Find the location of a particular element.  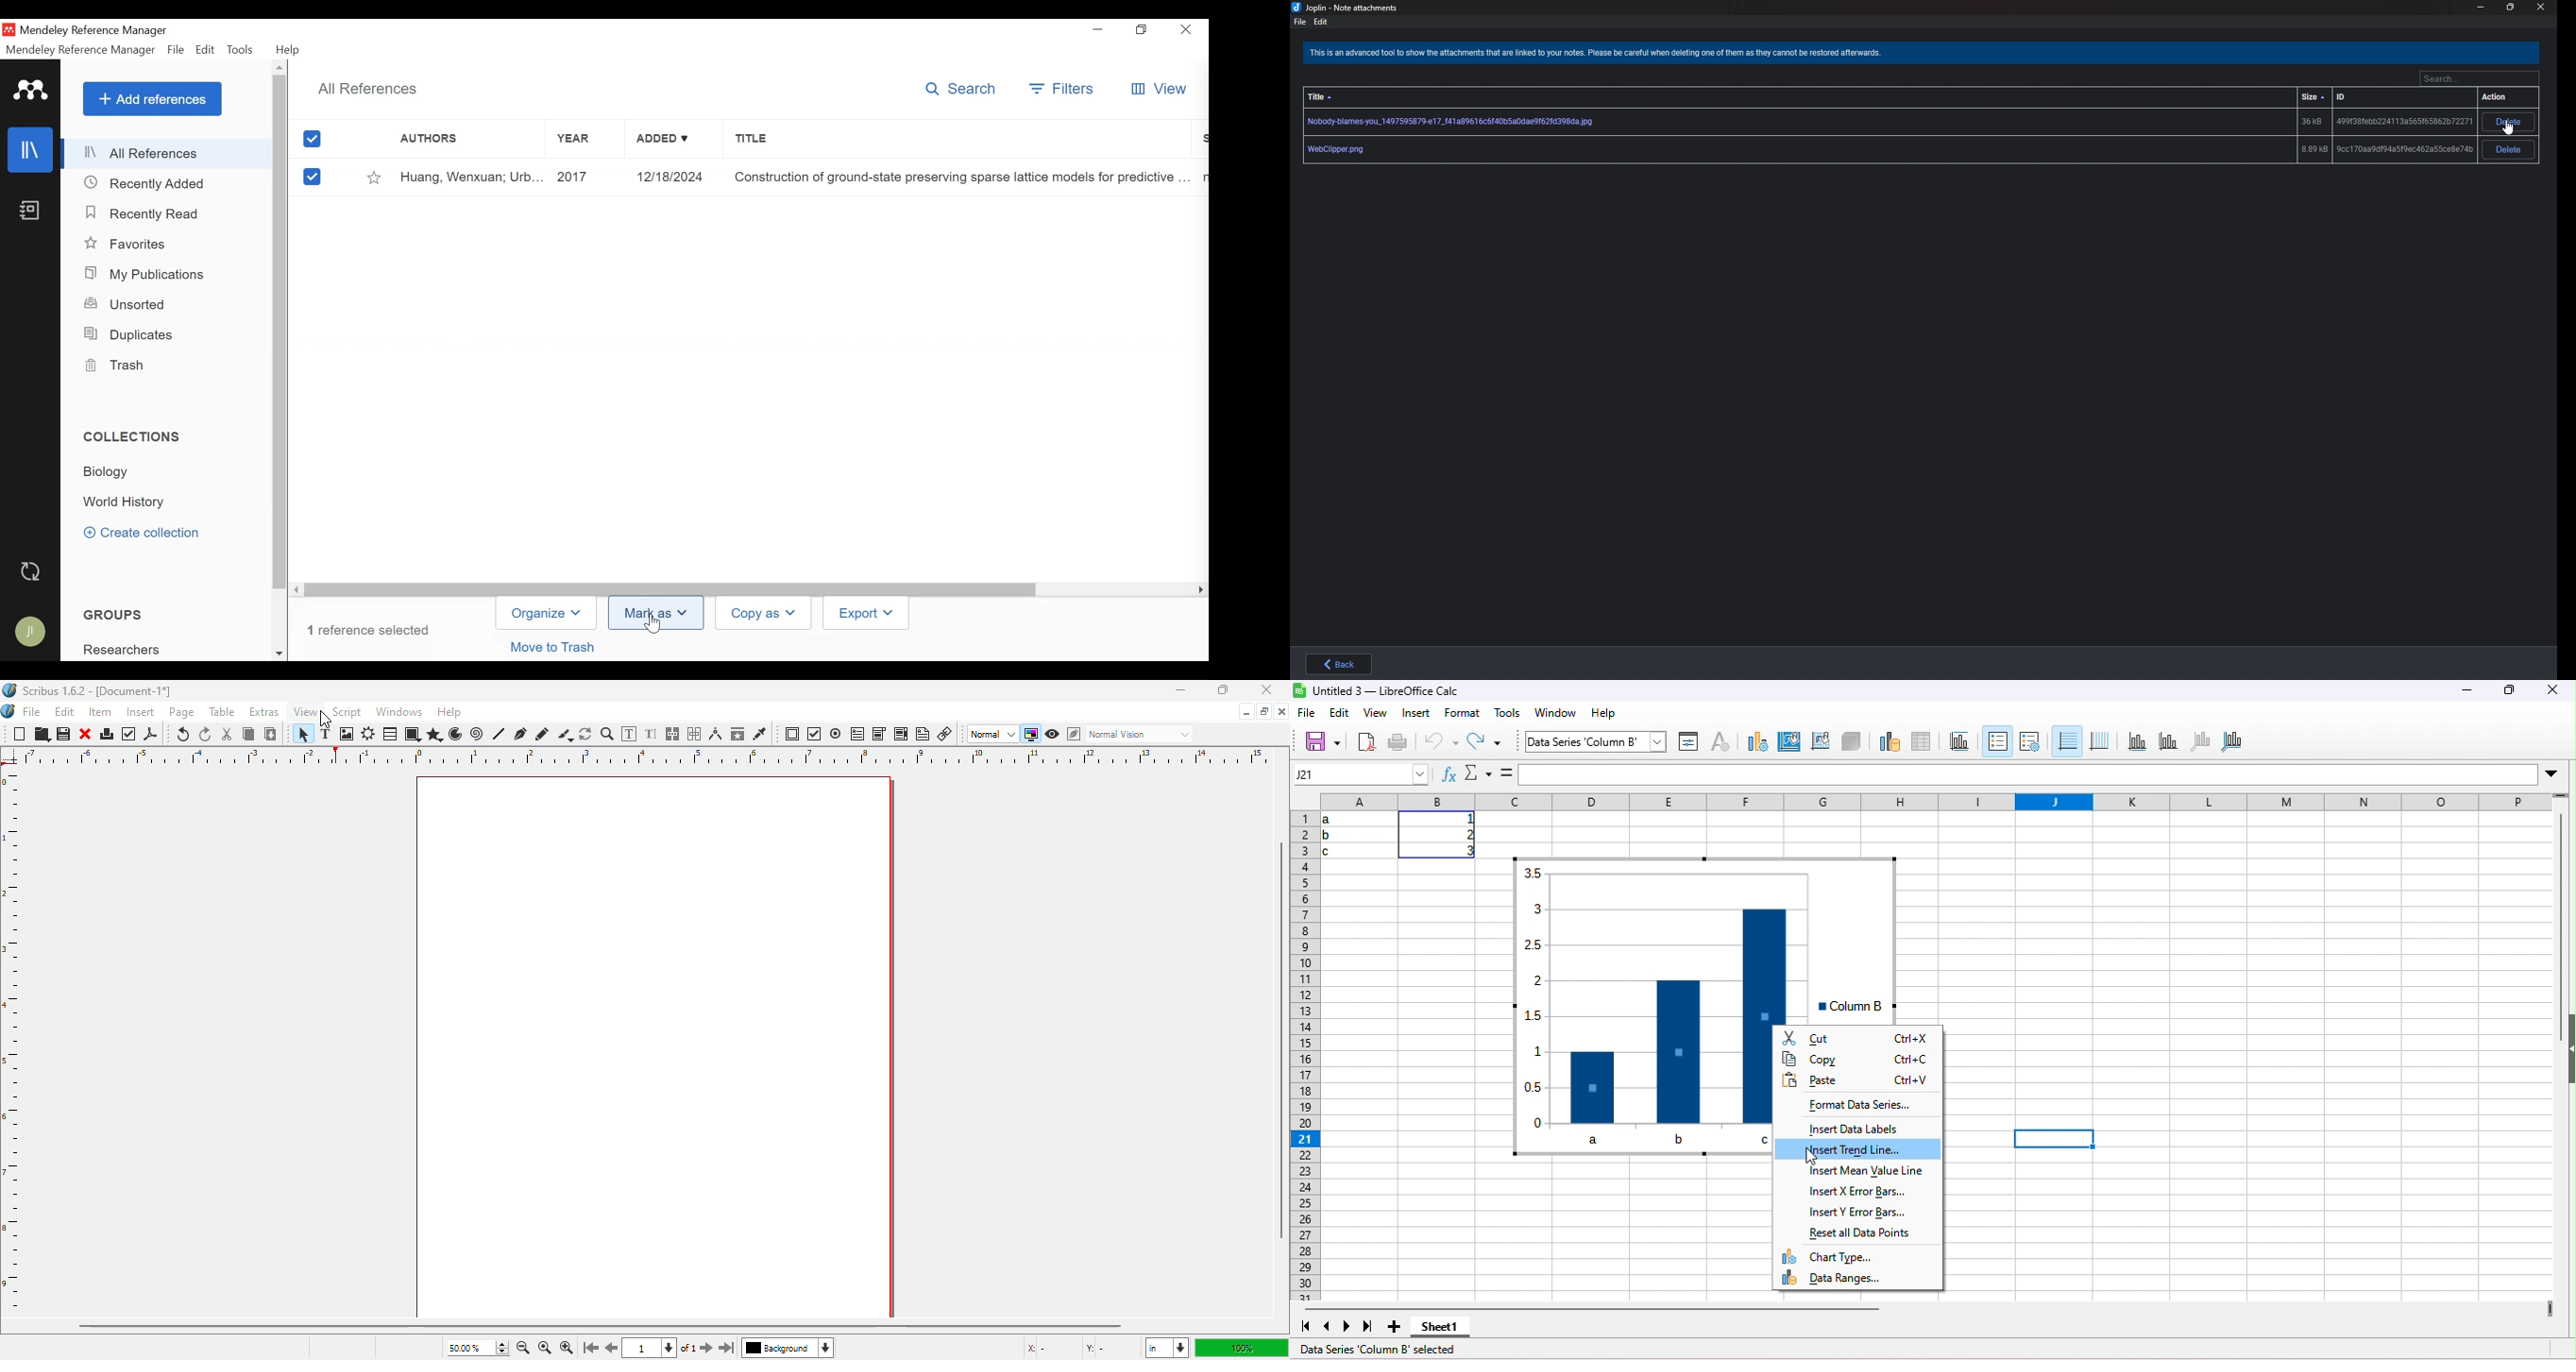

Number of references selected is located at coordinates (367, 628).